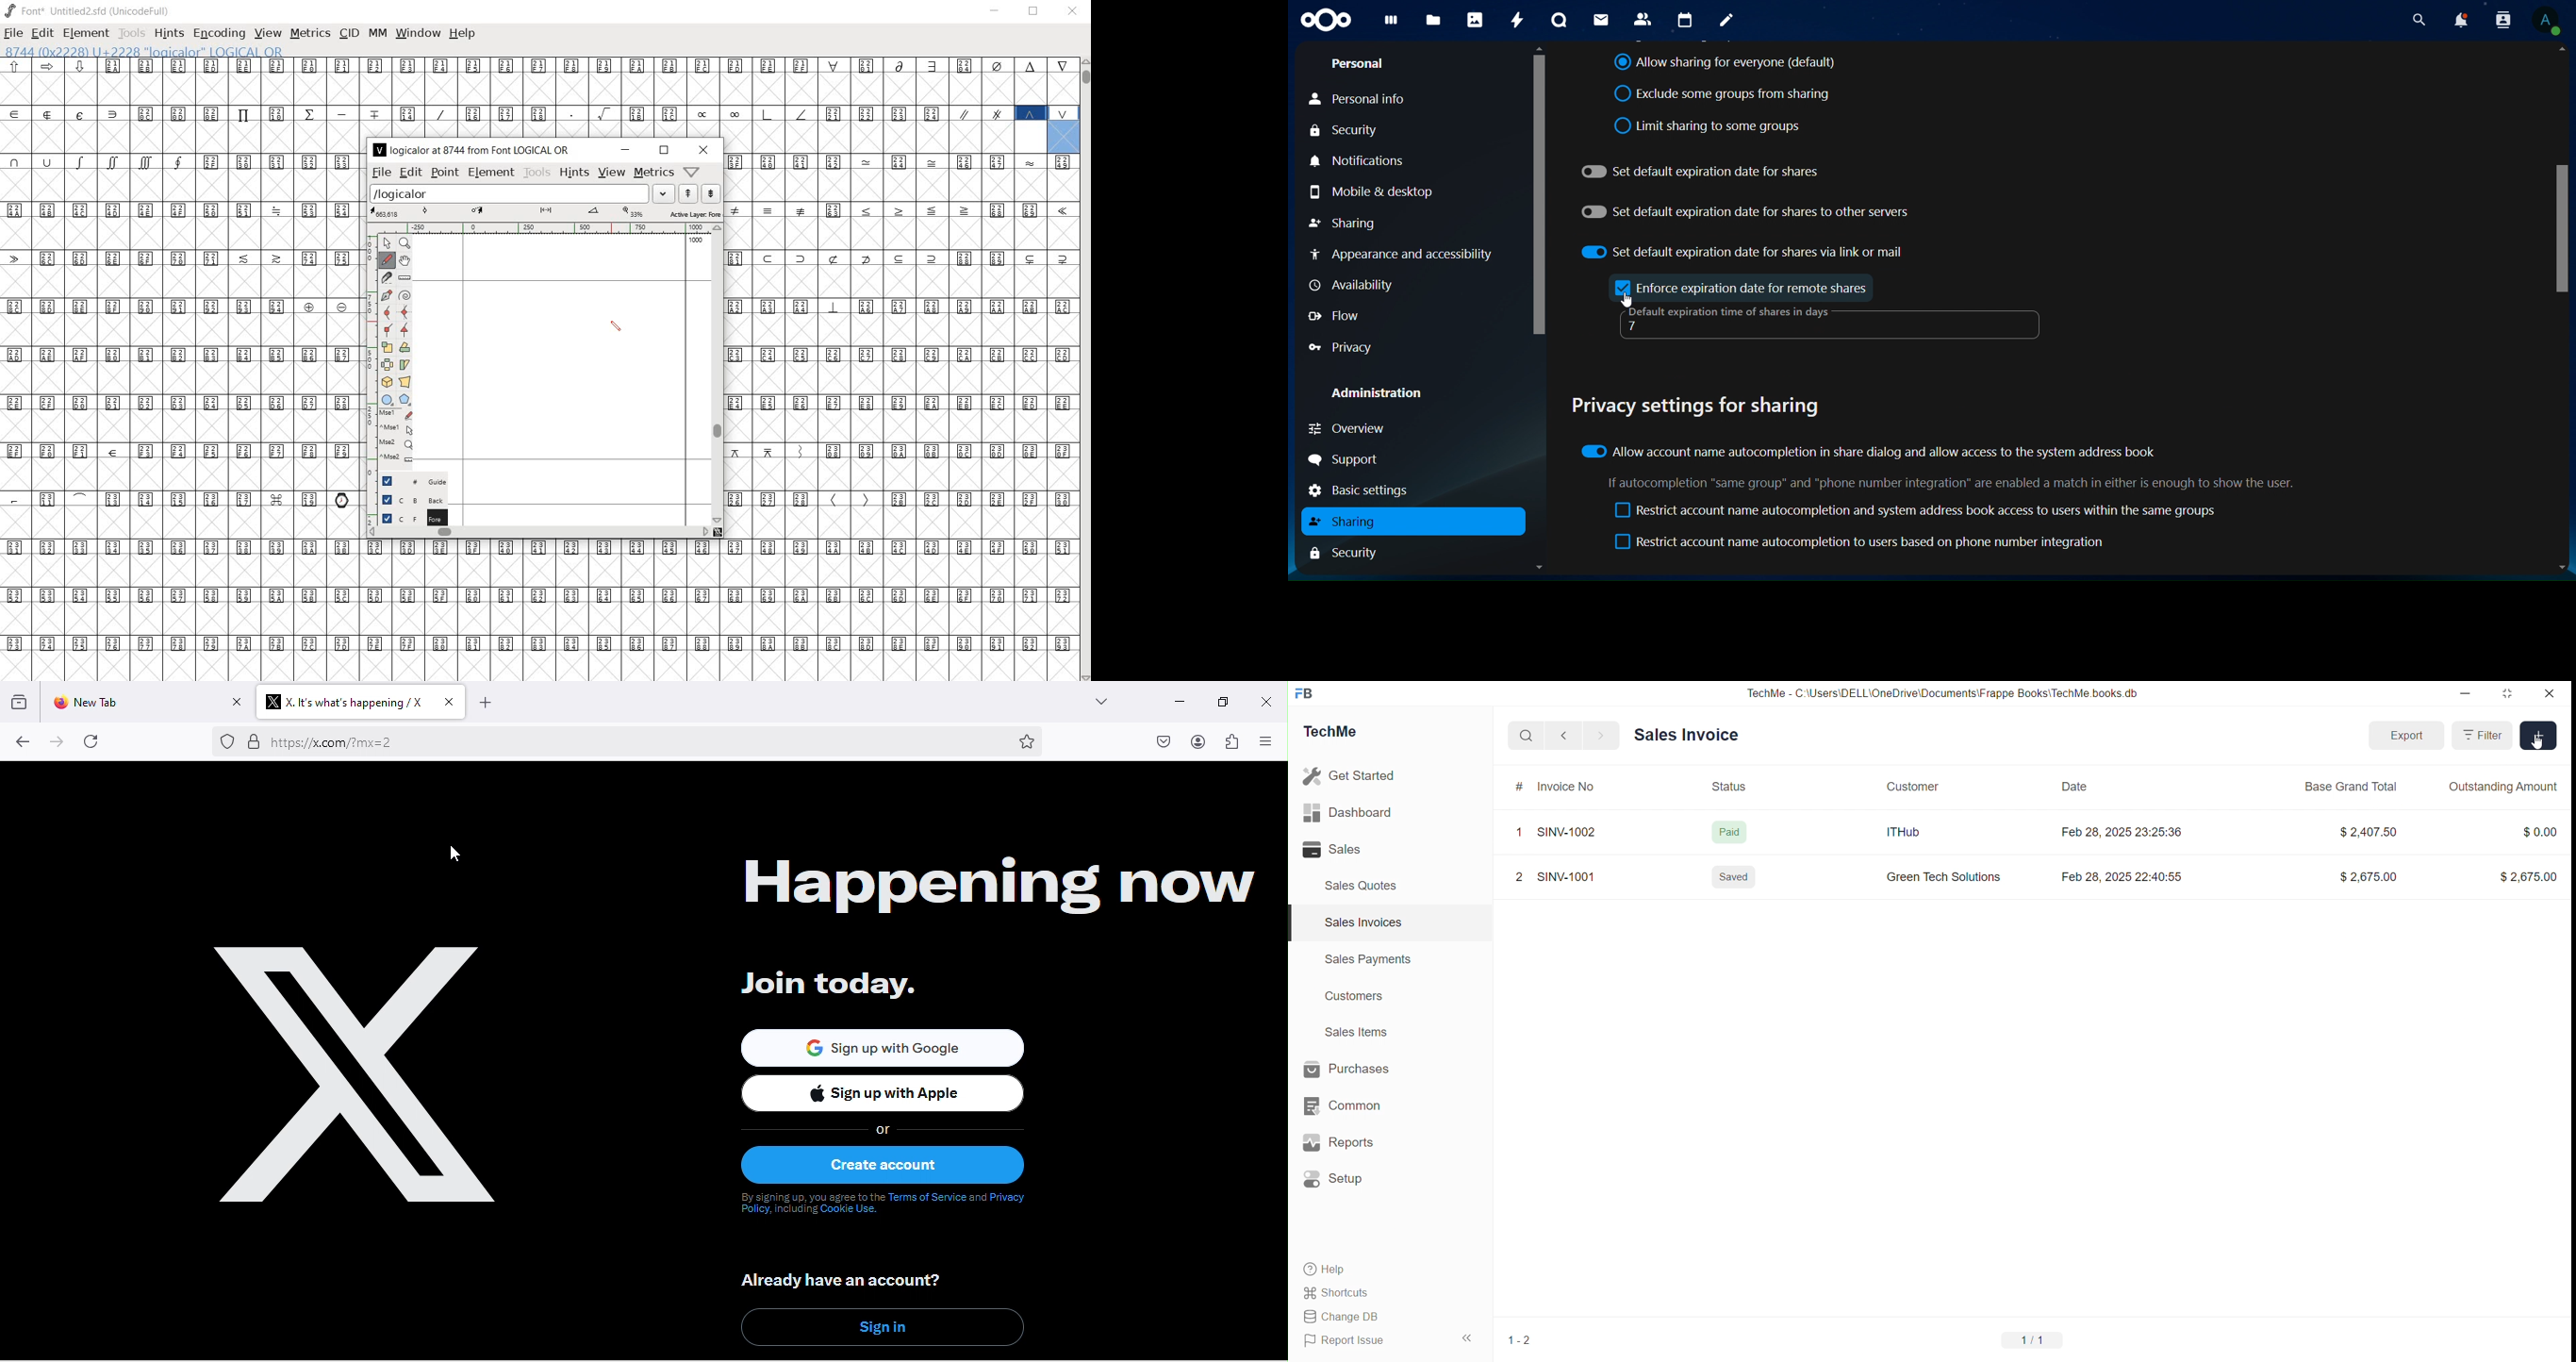  I want to click on  Report Issue, so click(1350, 1343).